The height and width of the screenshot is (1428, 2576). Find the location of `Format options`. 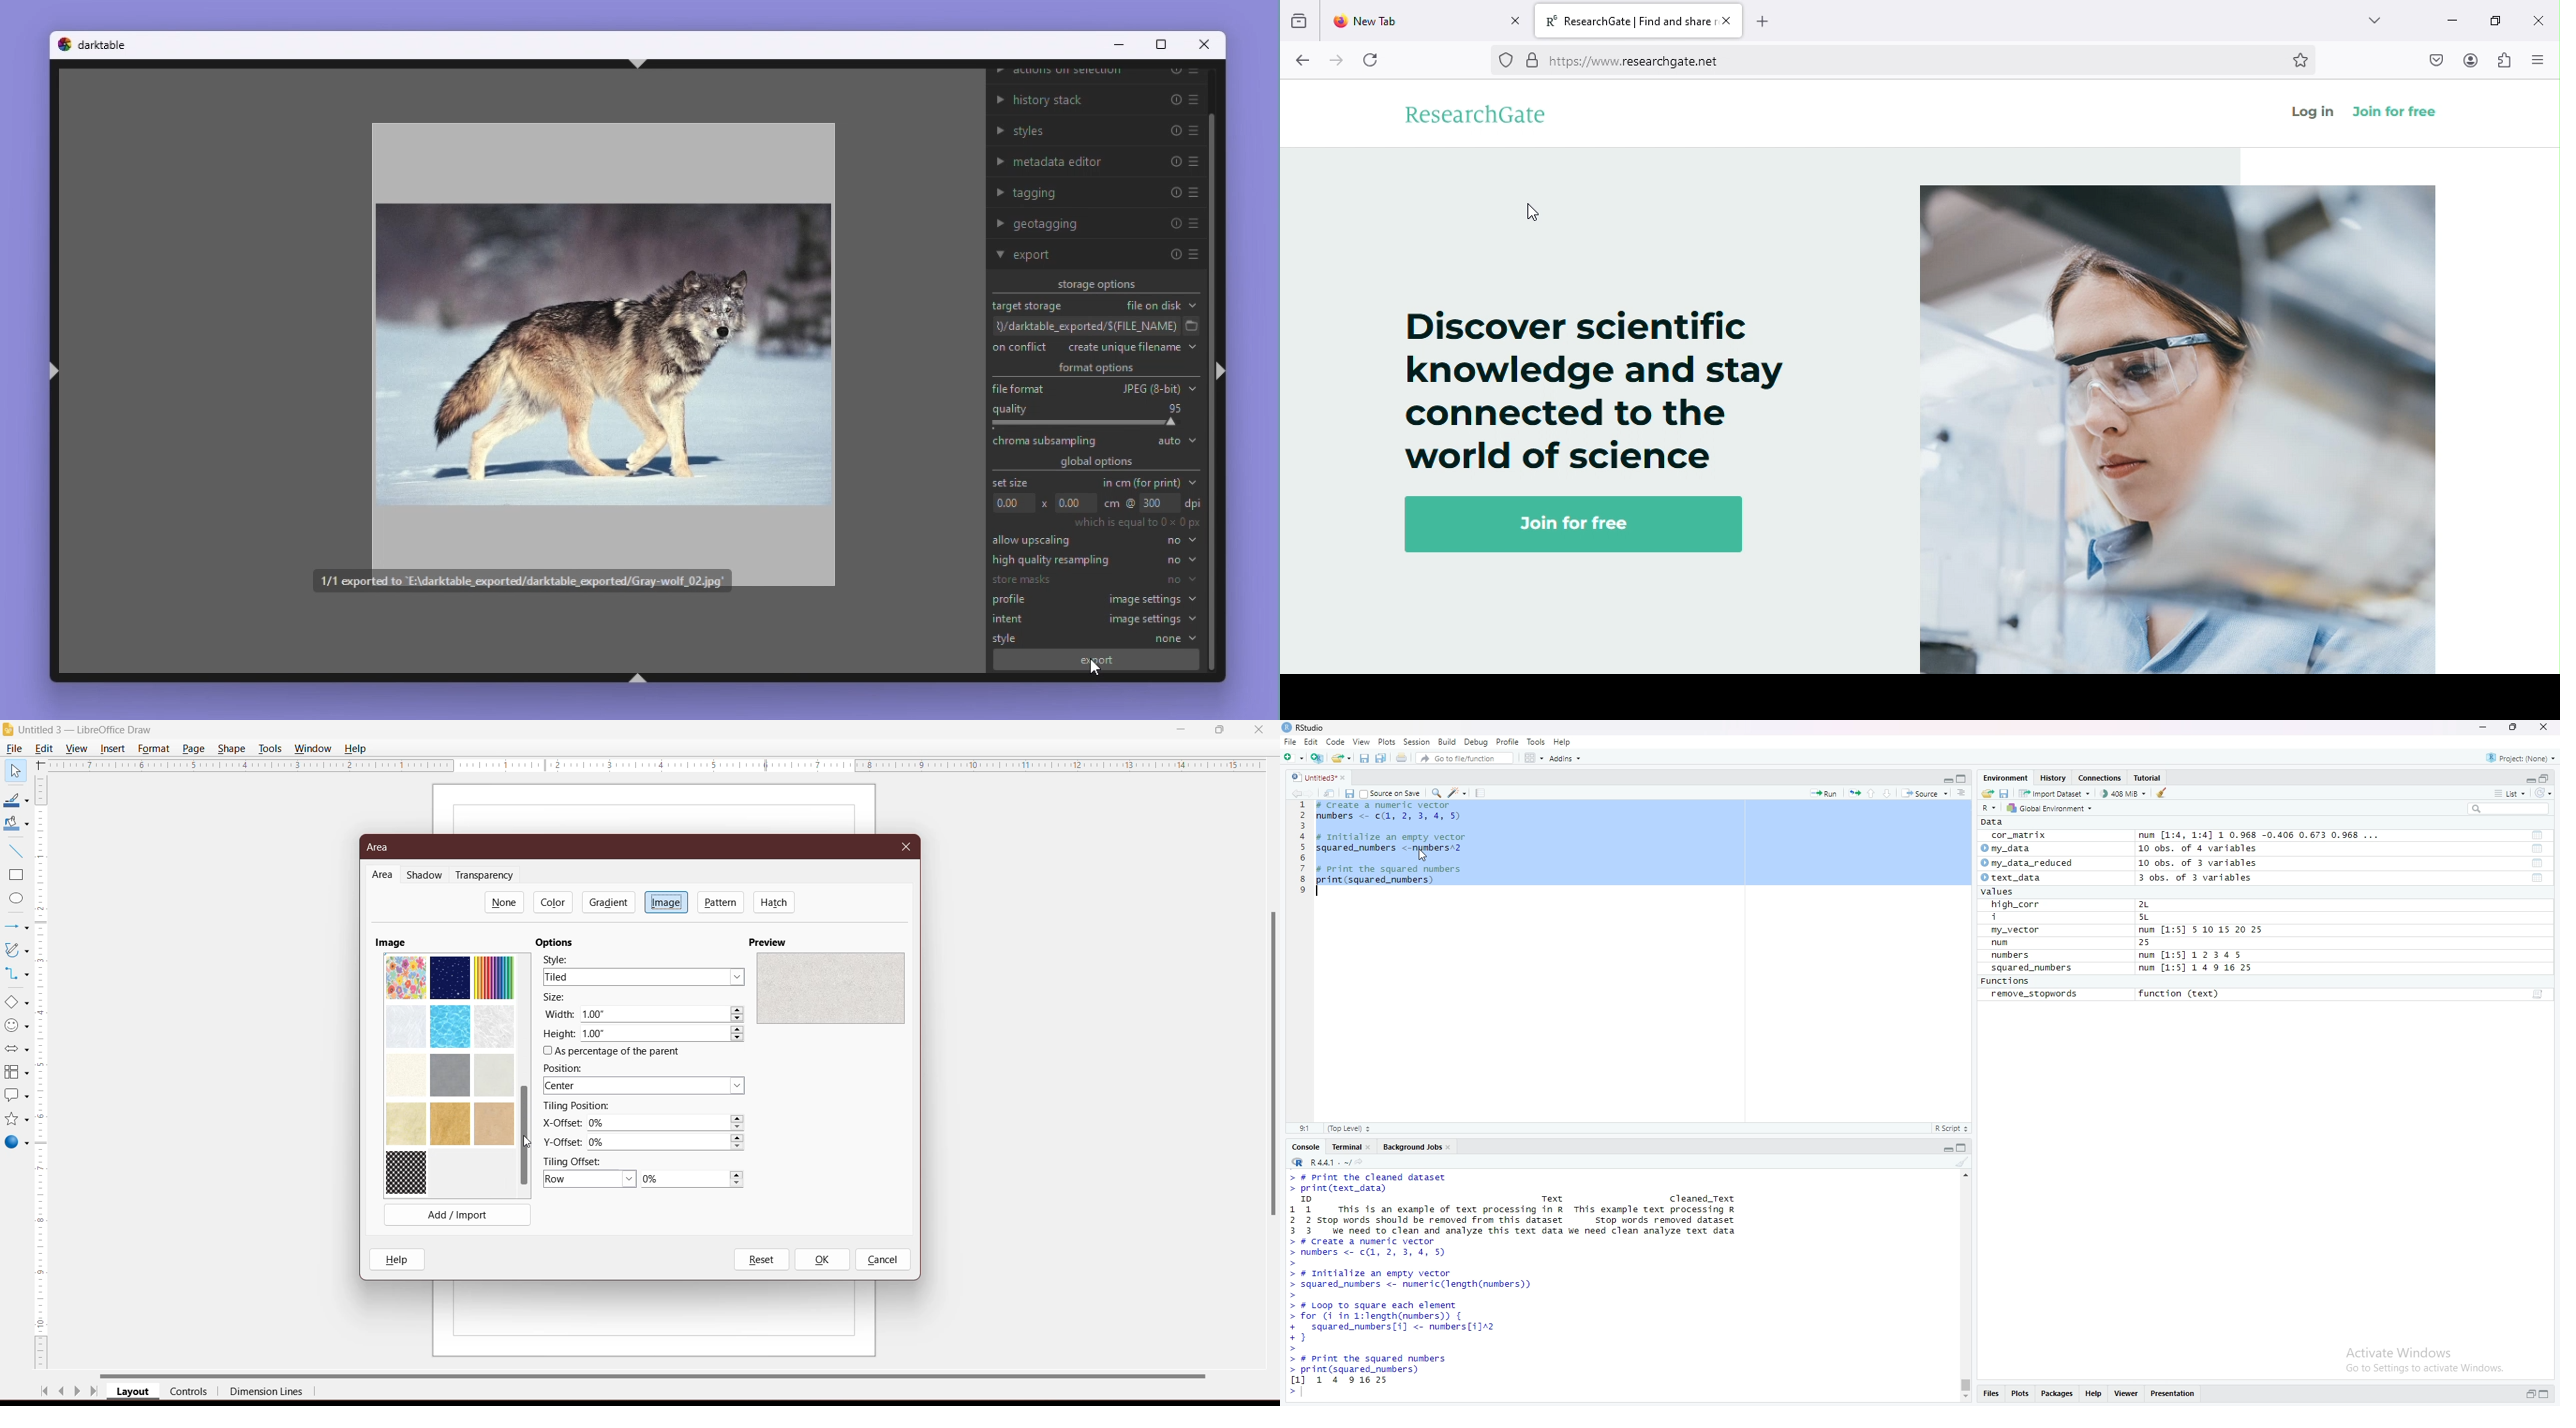

Format options is located at coordinates (1098, 368).